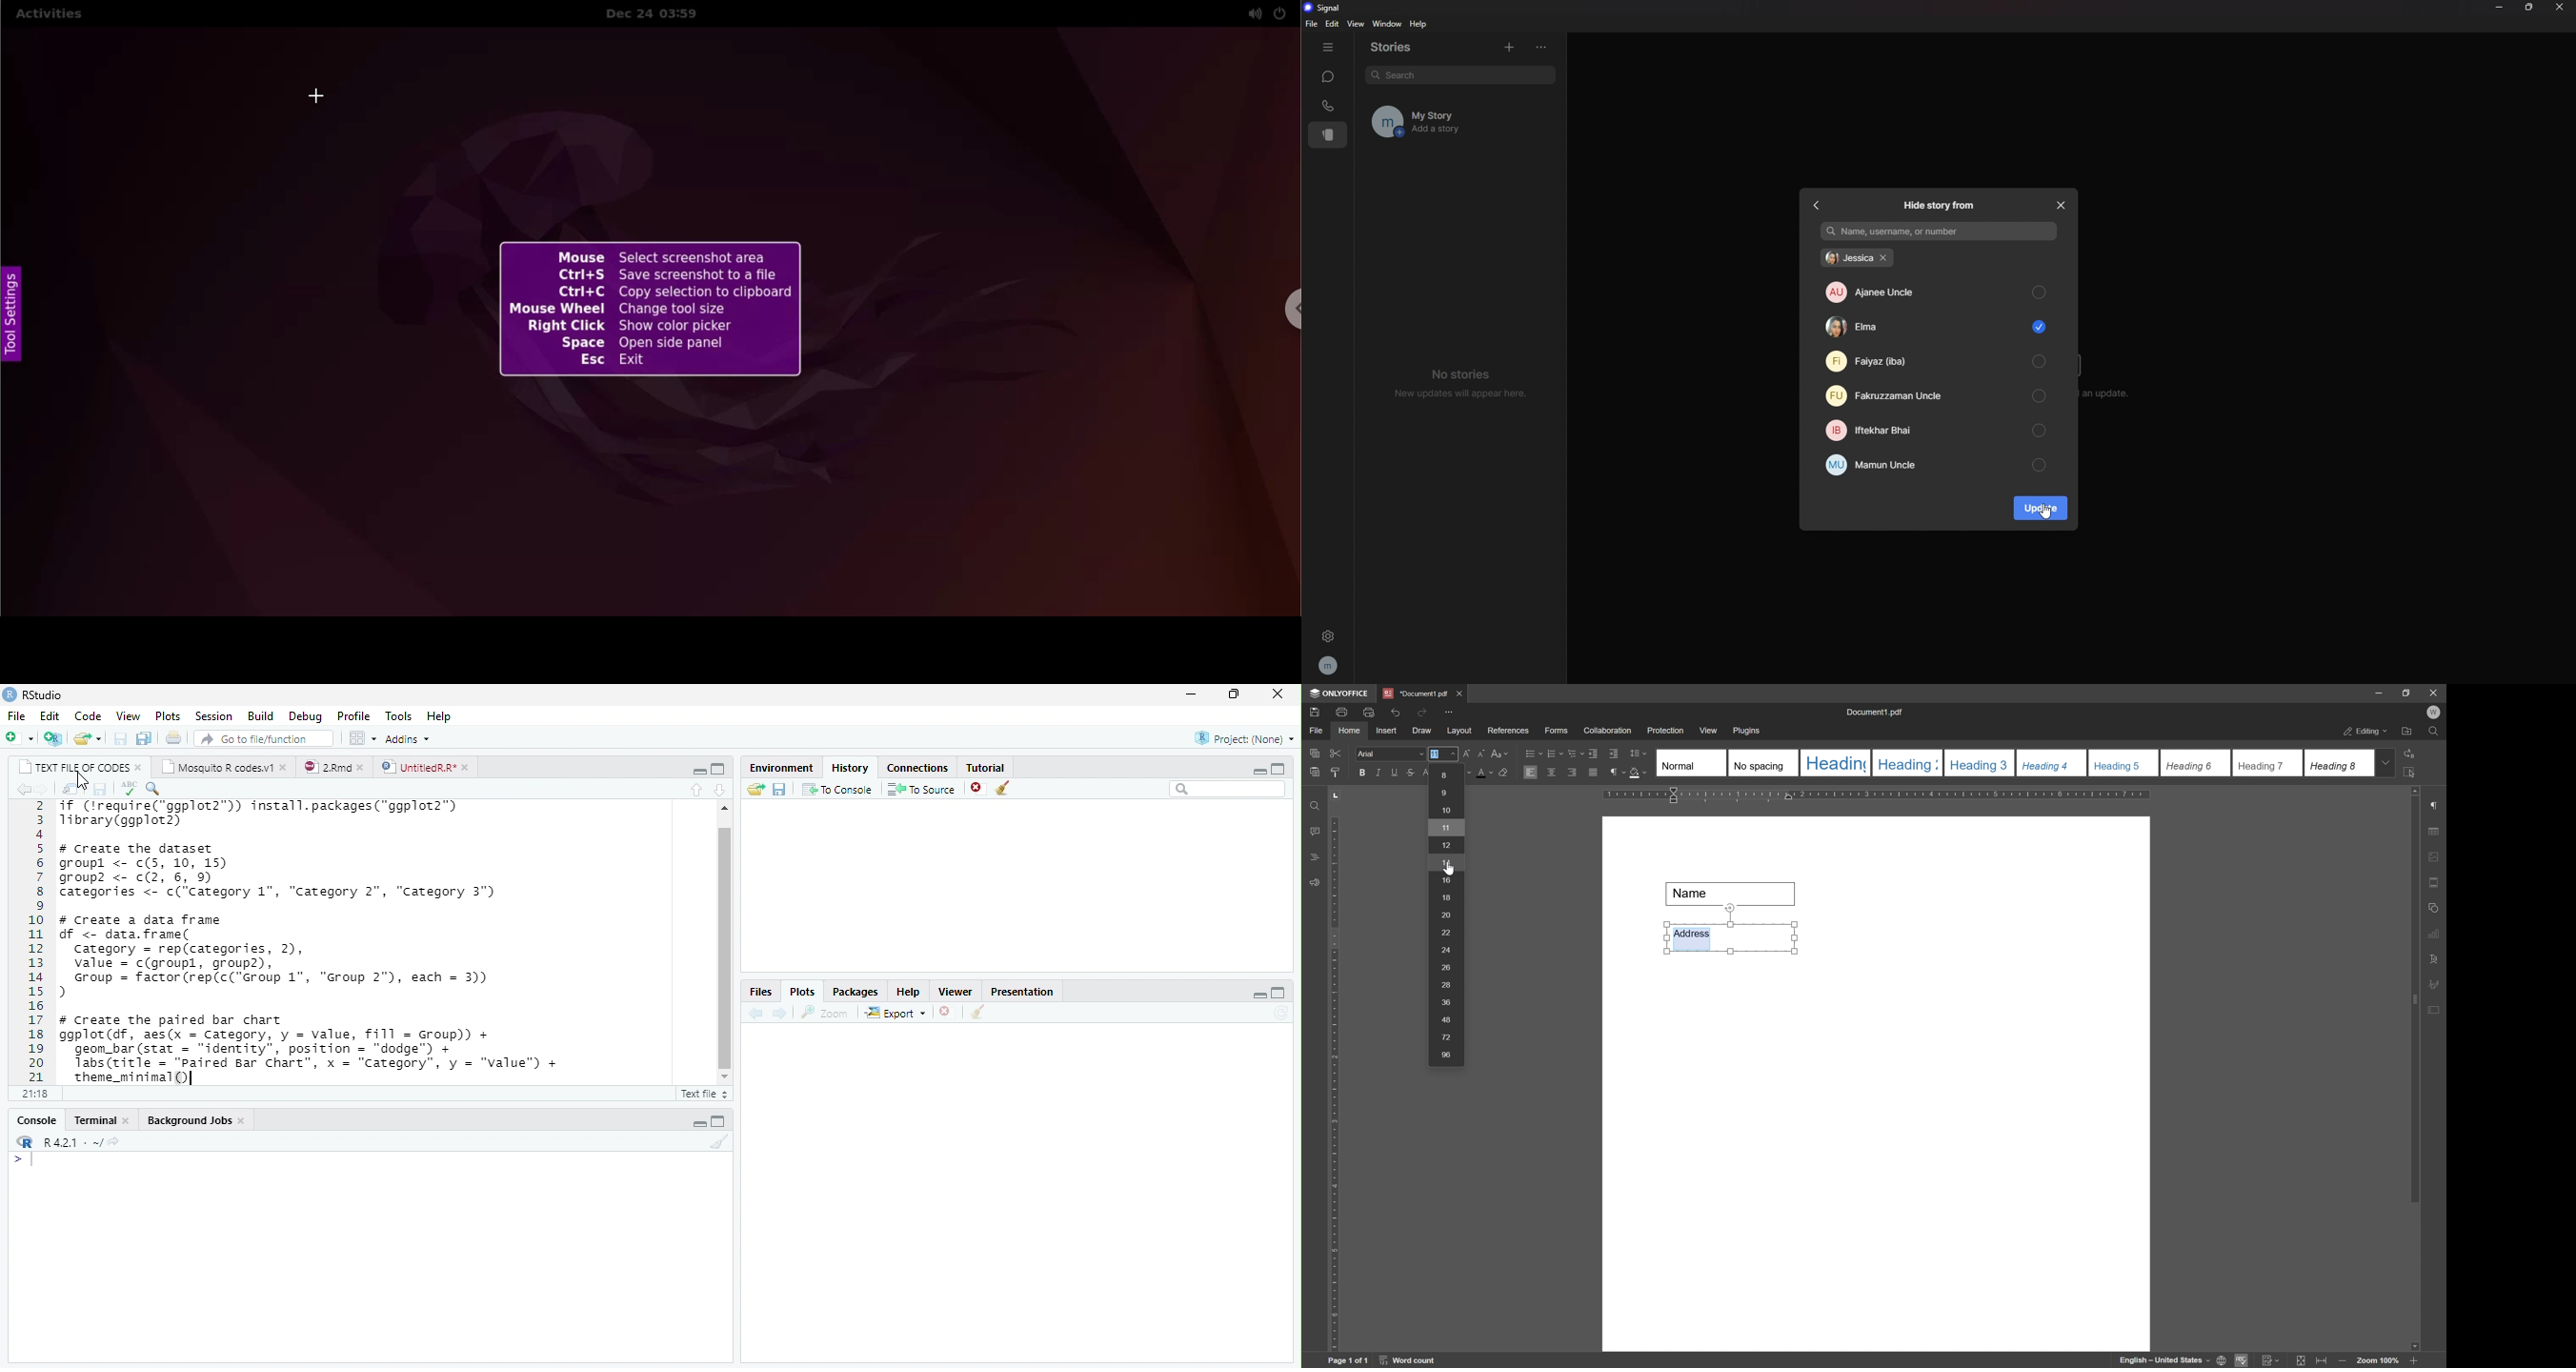 The width and height of the screenshot is (2576, 1372). Describe the element at coordinates (37, 941) in the screenshot. I see `2 3 4 5 6 7 8 9 10 11 12 13 14 15 16 17 18 19 20 21` at that location.